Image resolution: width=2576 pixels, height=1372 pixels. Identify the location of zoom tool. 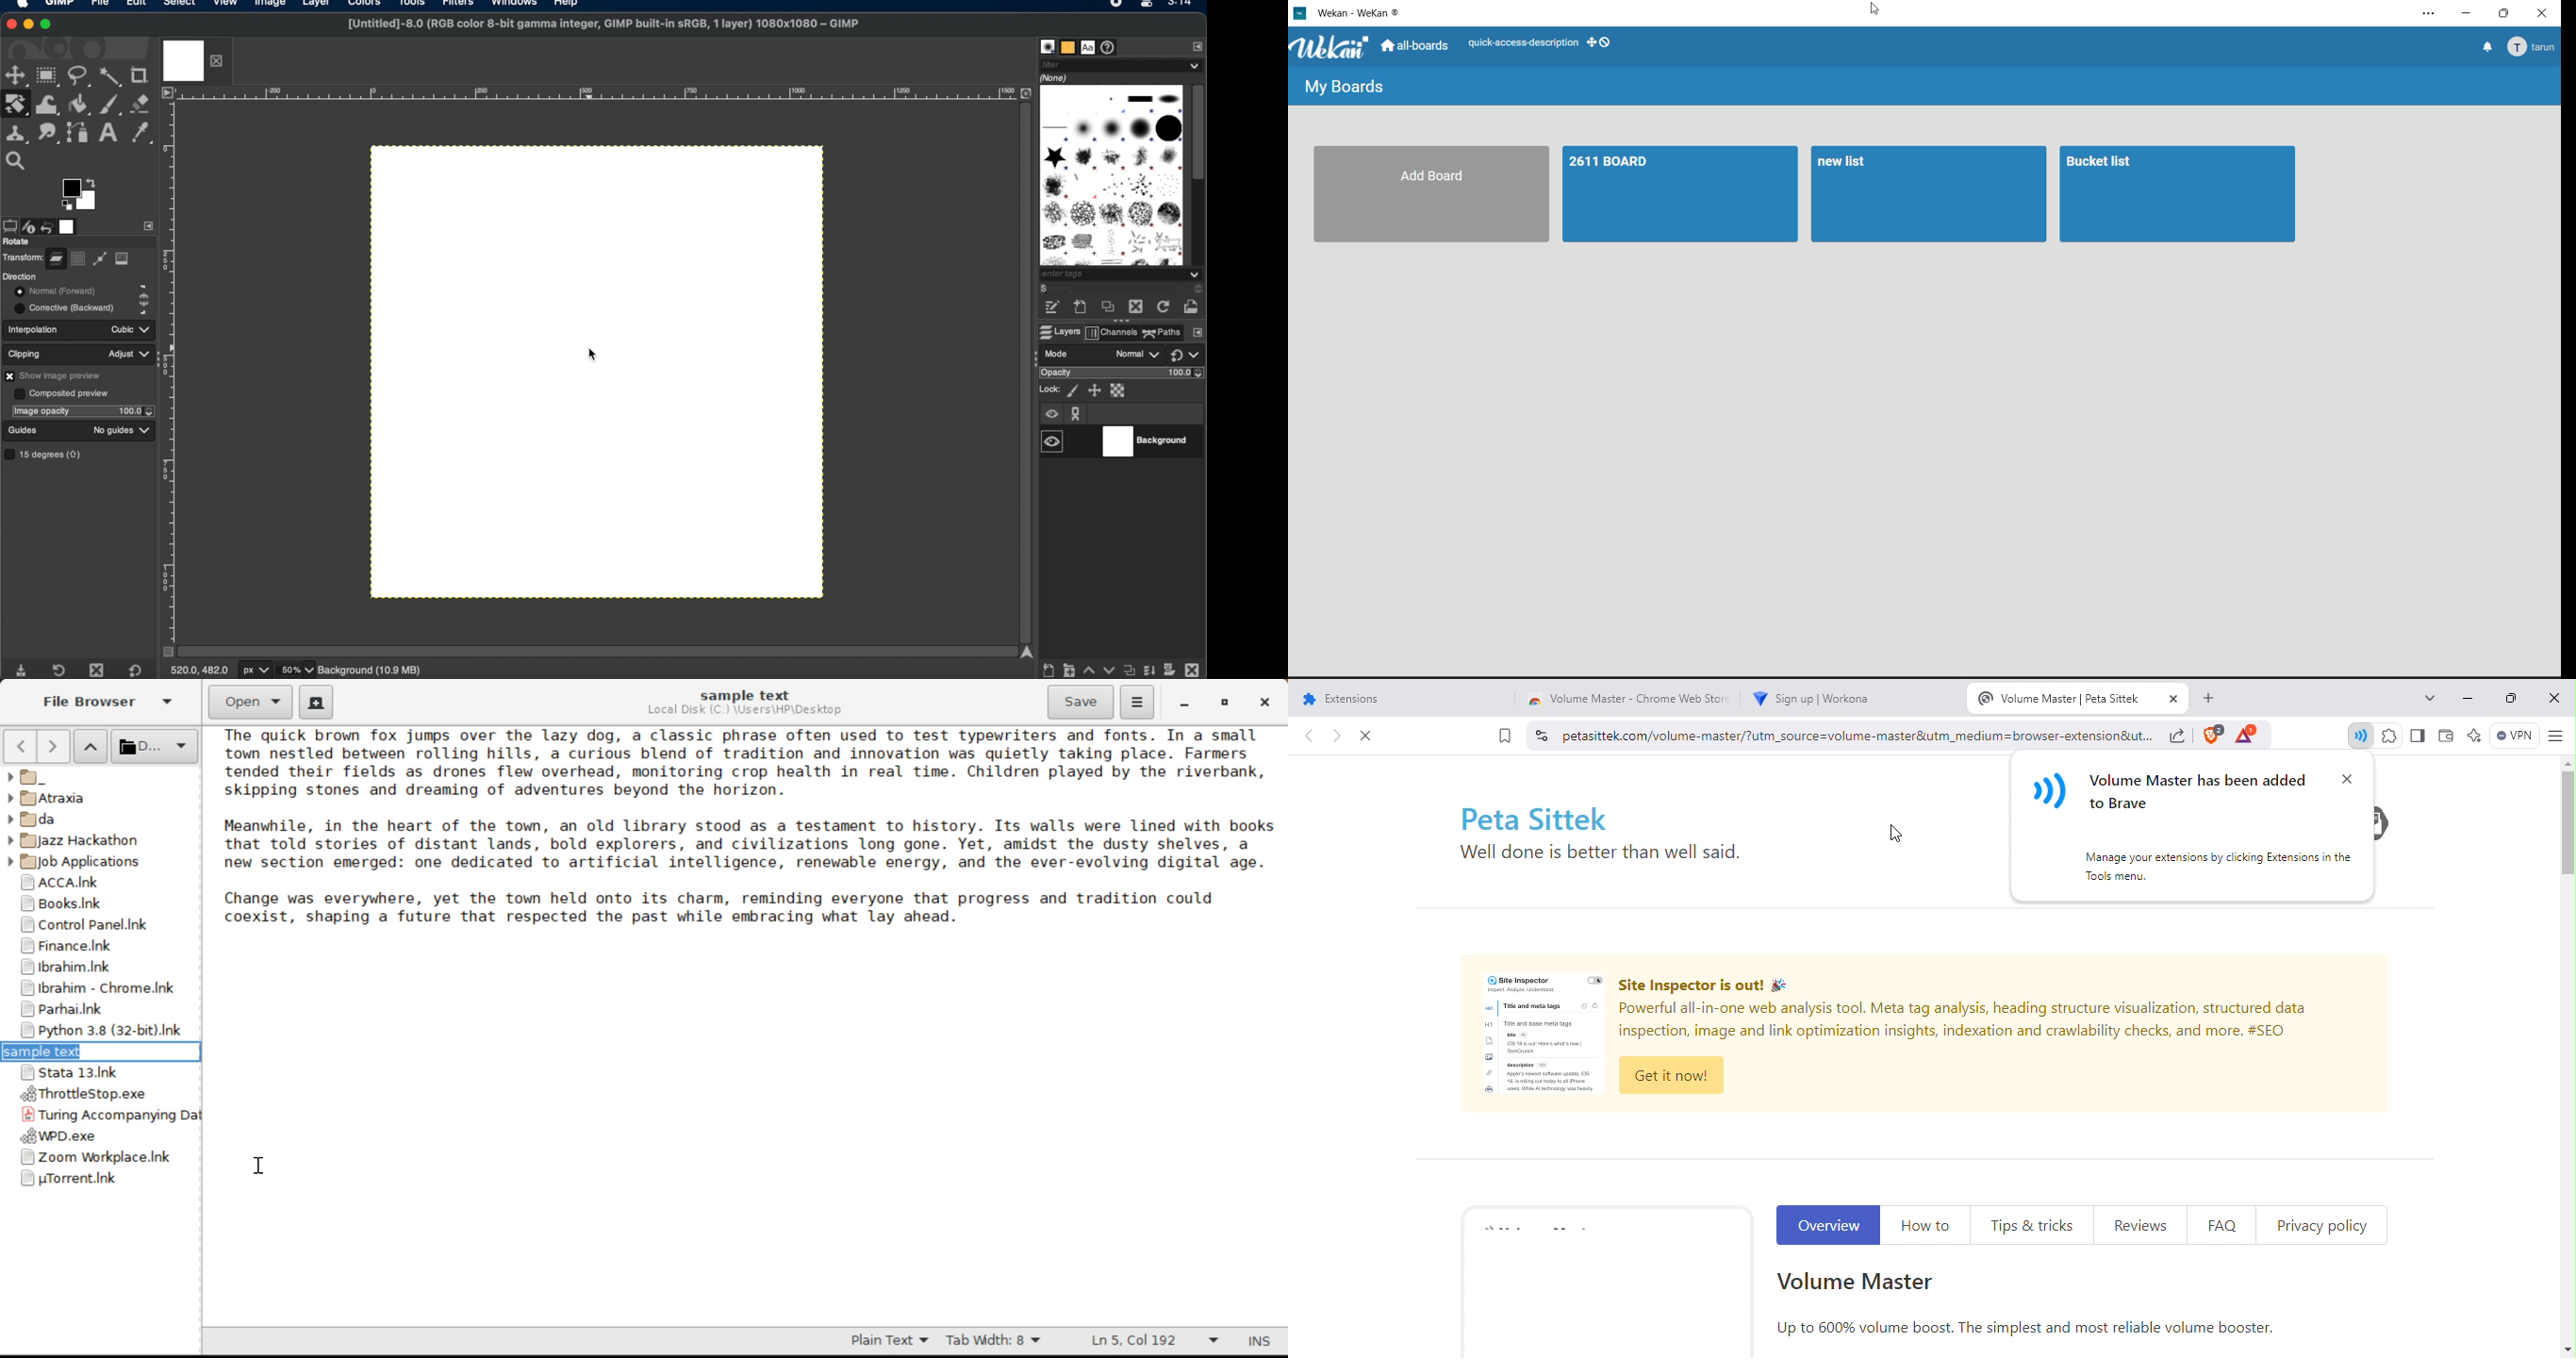
(20, 159).